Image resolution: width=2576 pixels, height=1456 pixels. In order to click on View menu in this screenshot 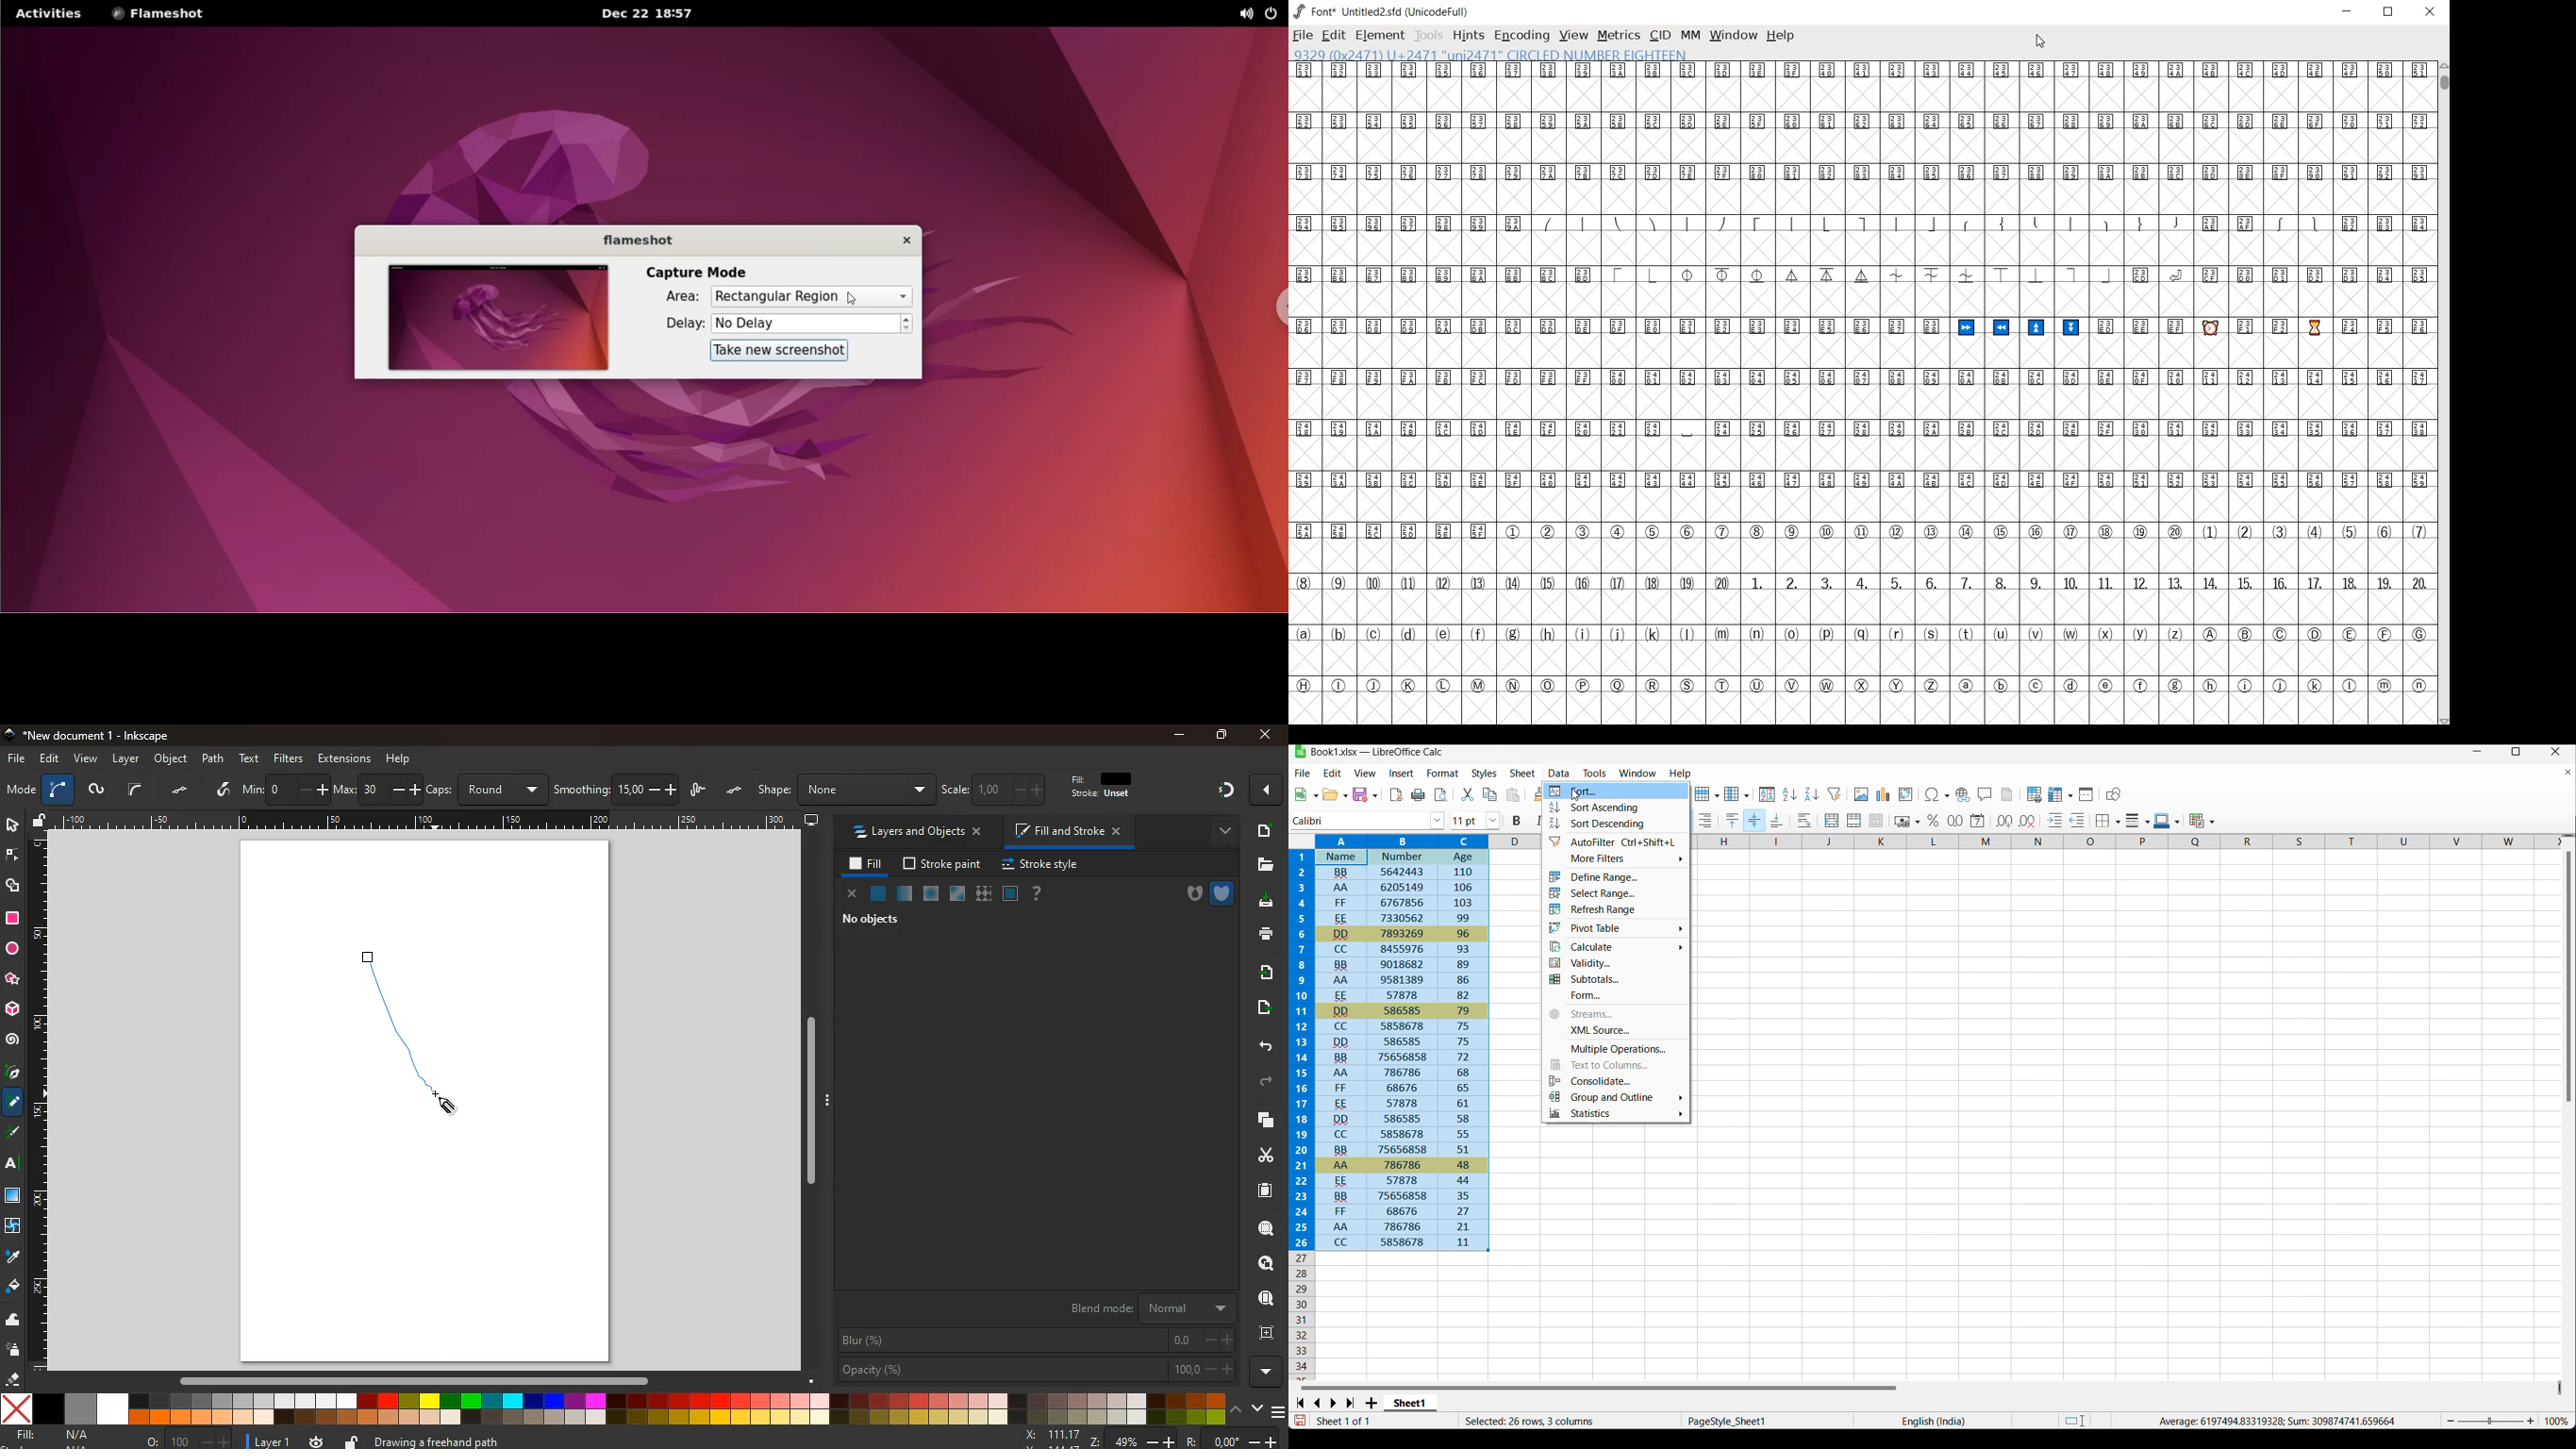, I will do `click(1365, 773)`.